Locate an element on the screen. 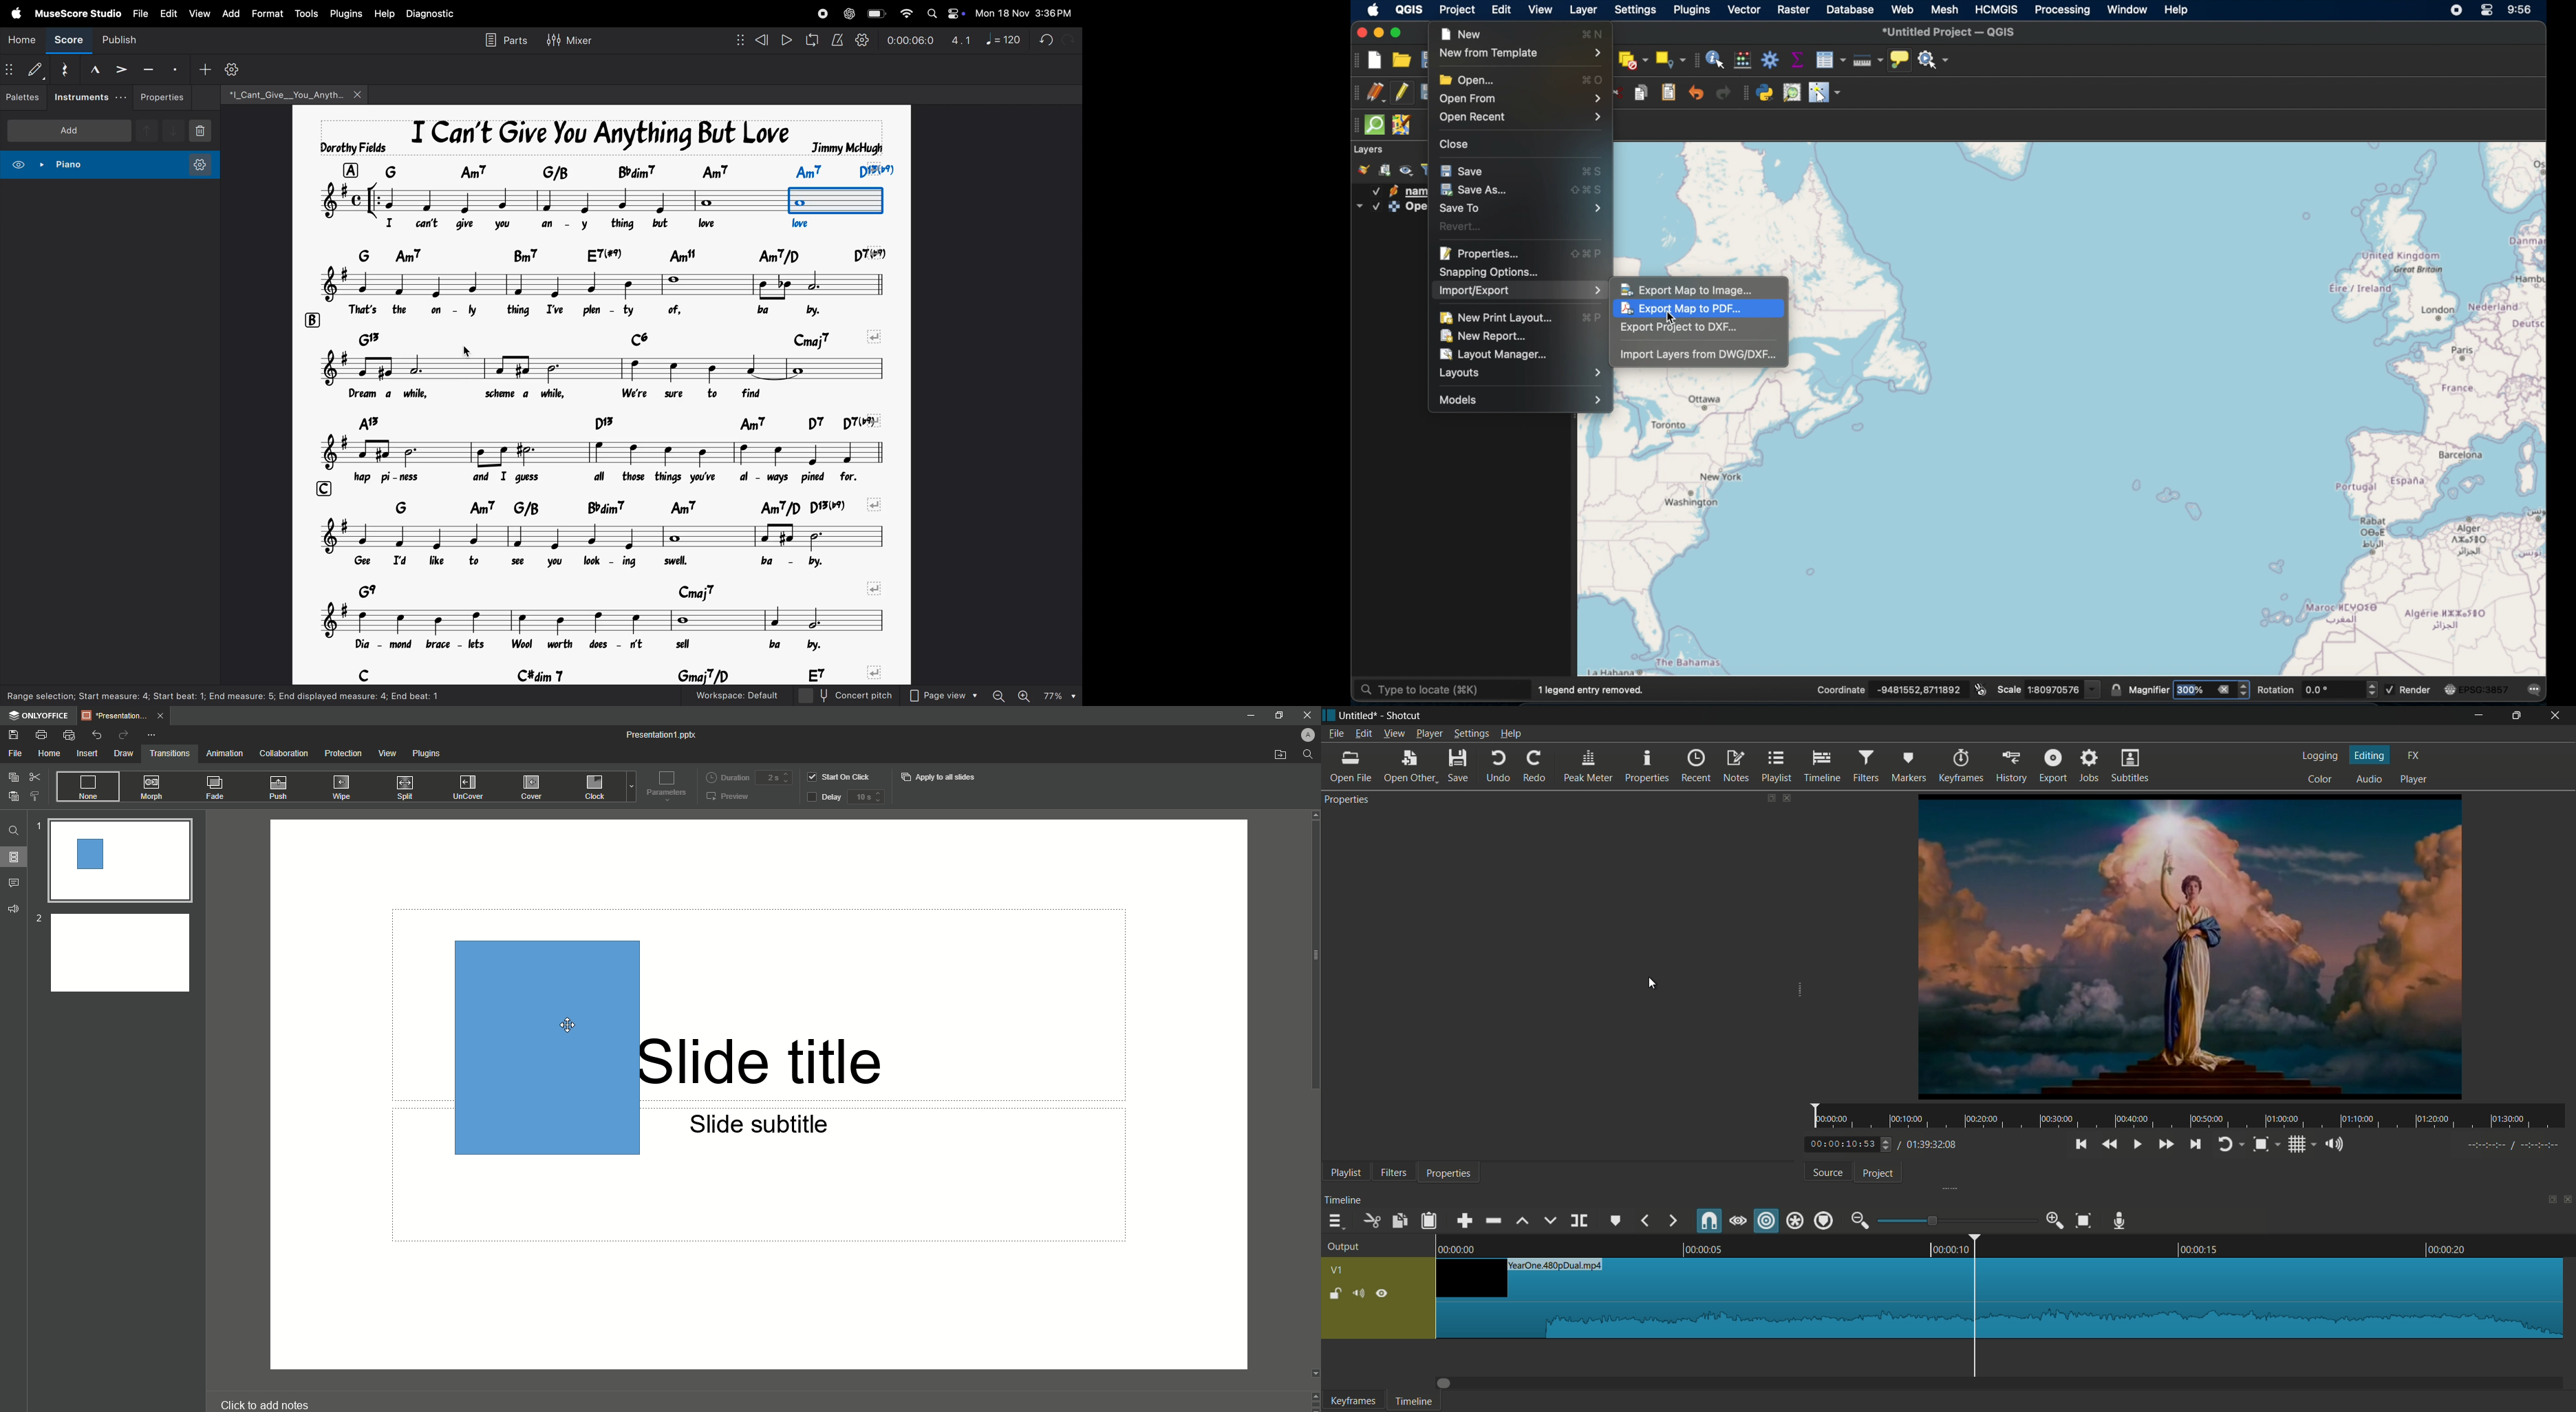 The height and width of the screenshot is (1428, 2576). fx is located at coordinates (2414, 756).